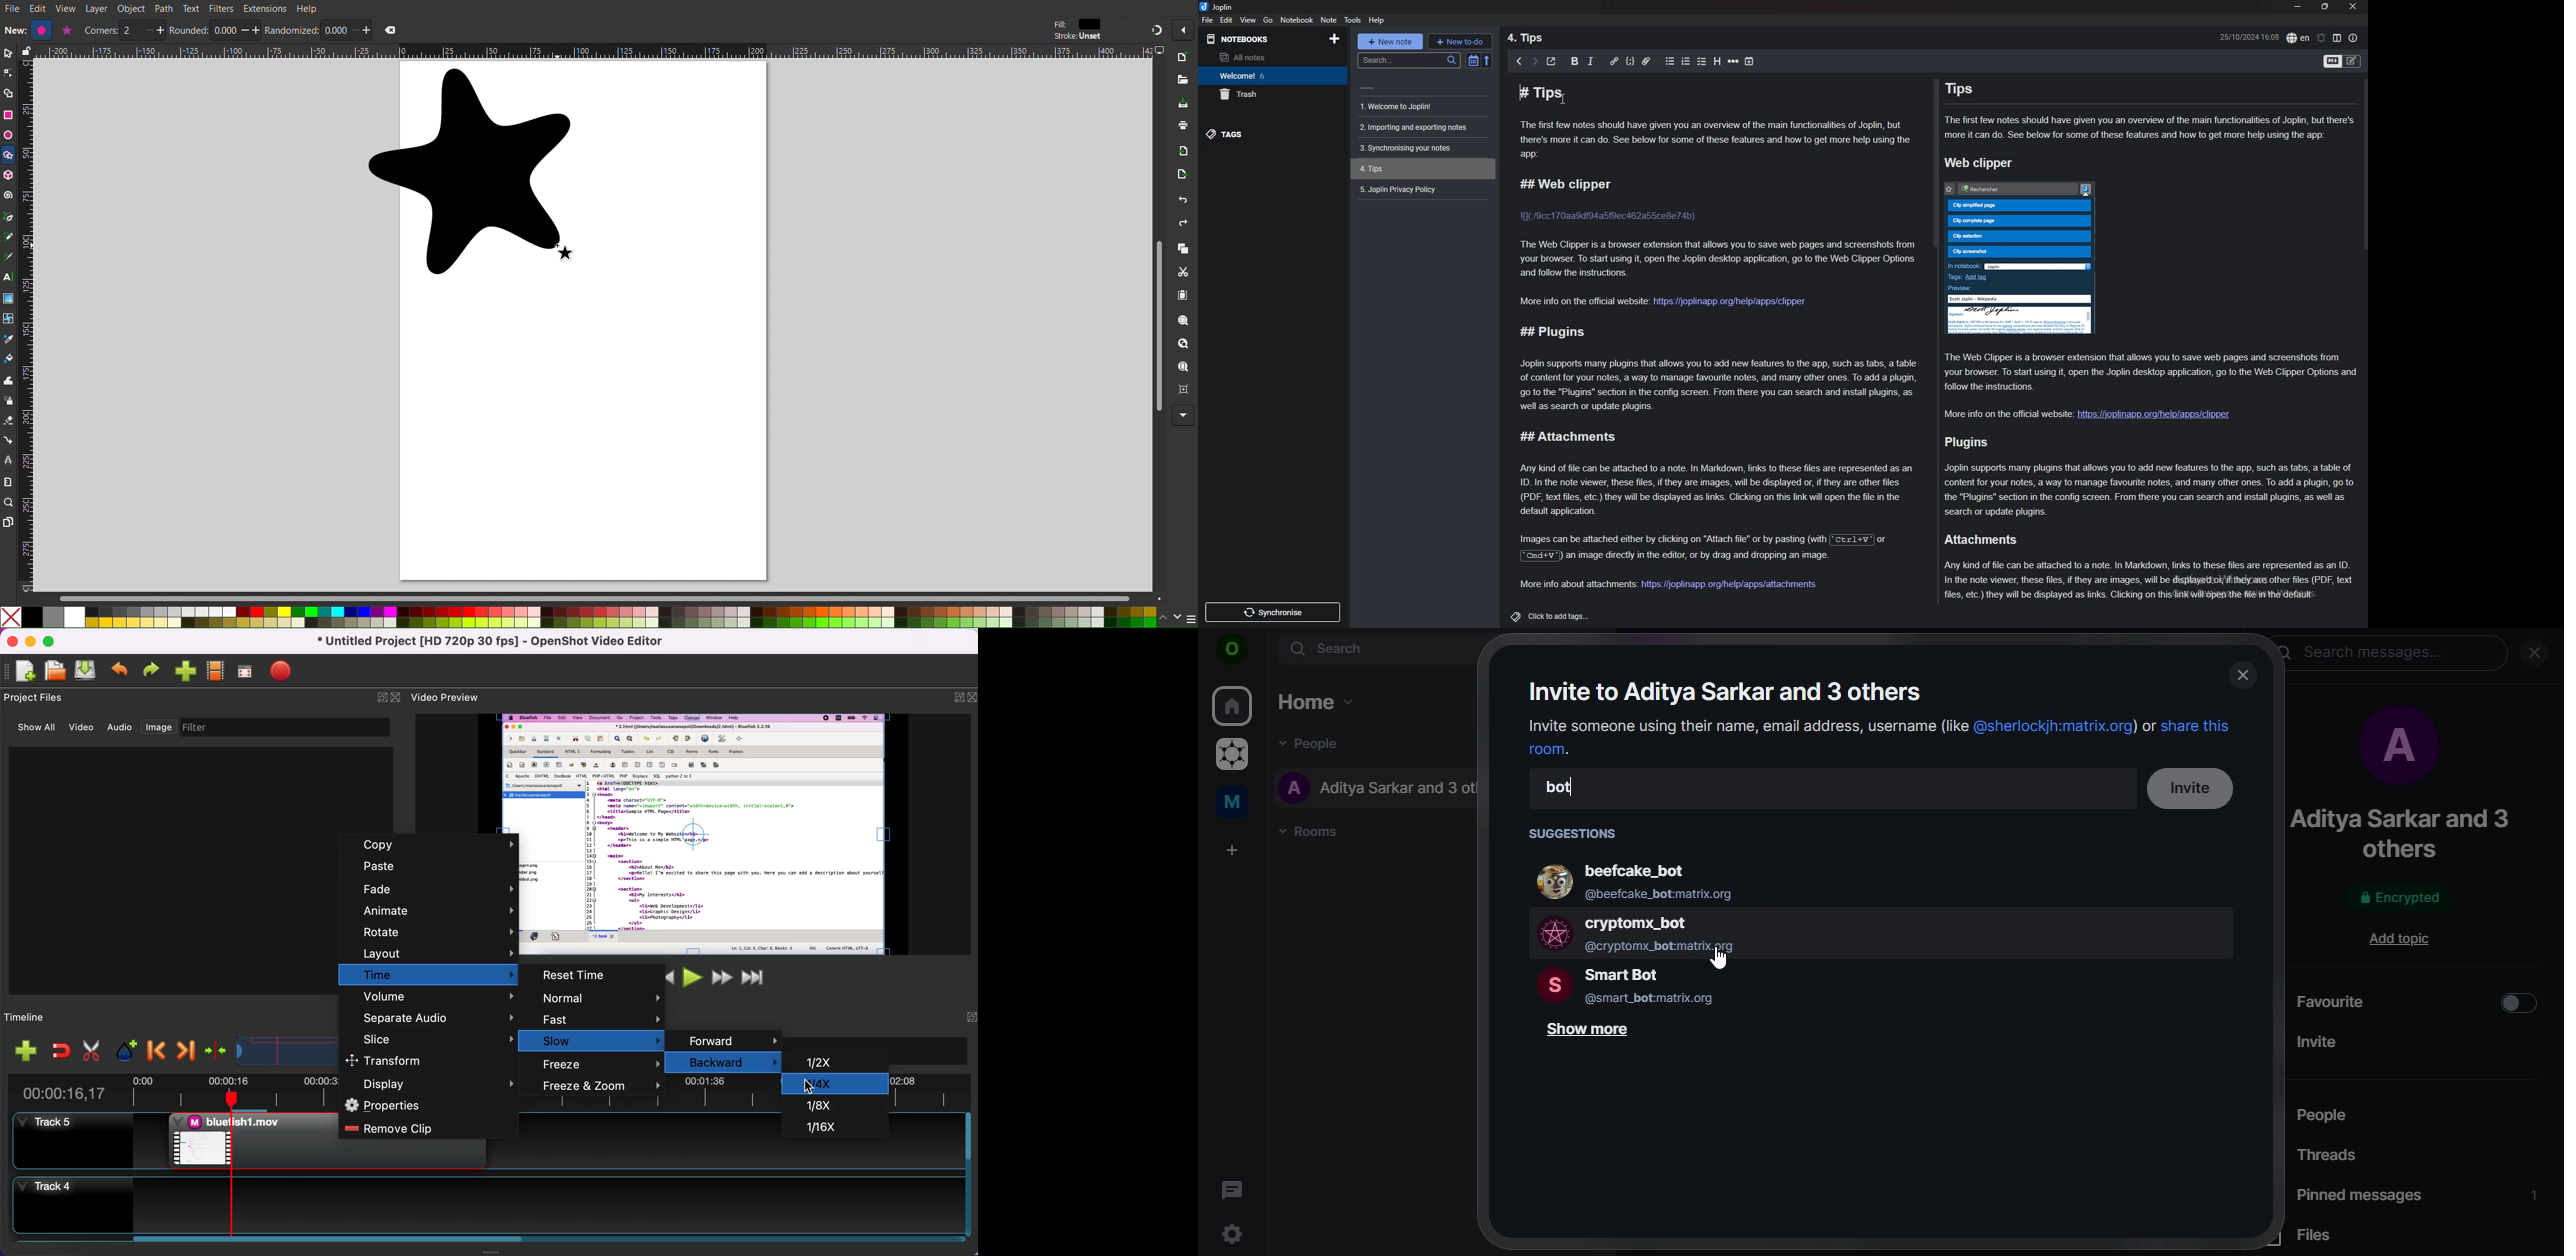 The image size is (2576, 1260). What do you see at coordinates (1720, 959) in the screenshot?
I see `cursor` at bounding box center [1720, 959].